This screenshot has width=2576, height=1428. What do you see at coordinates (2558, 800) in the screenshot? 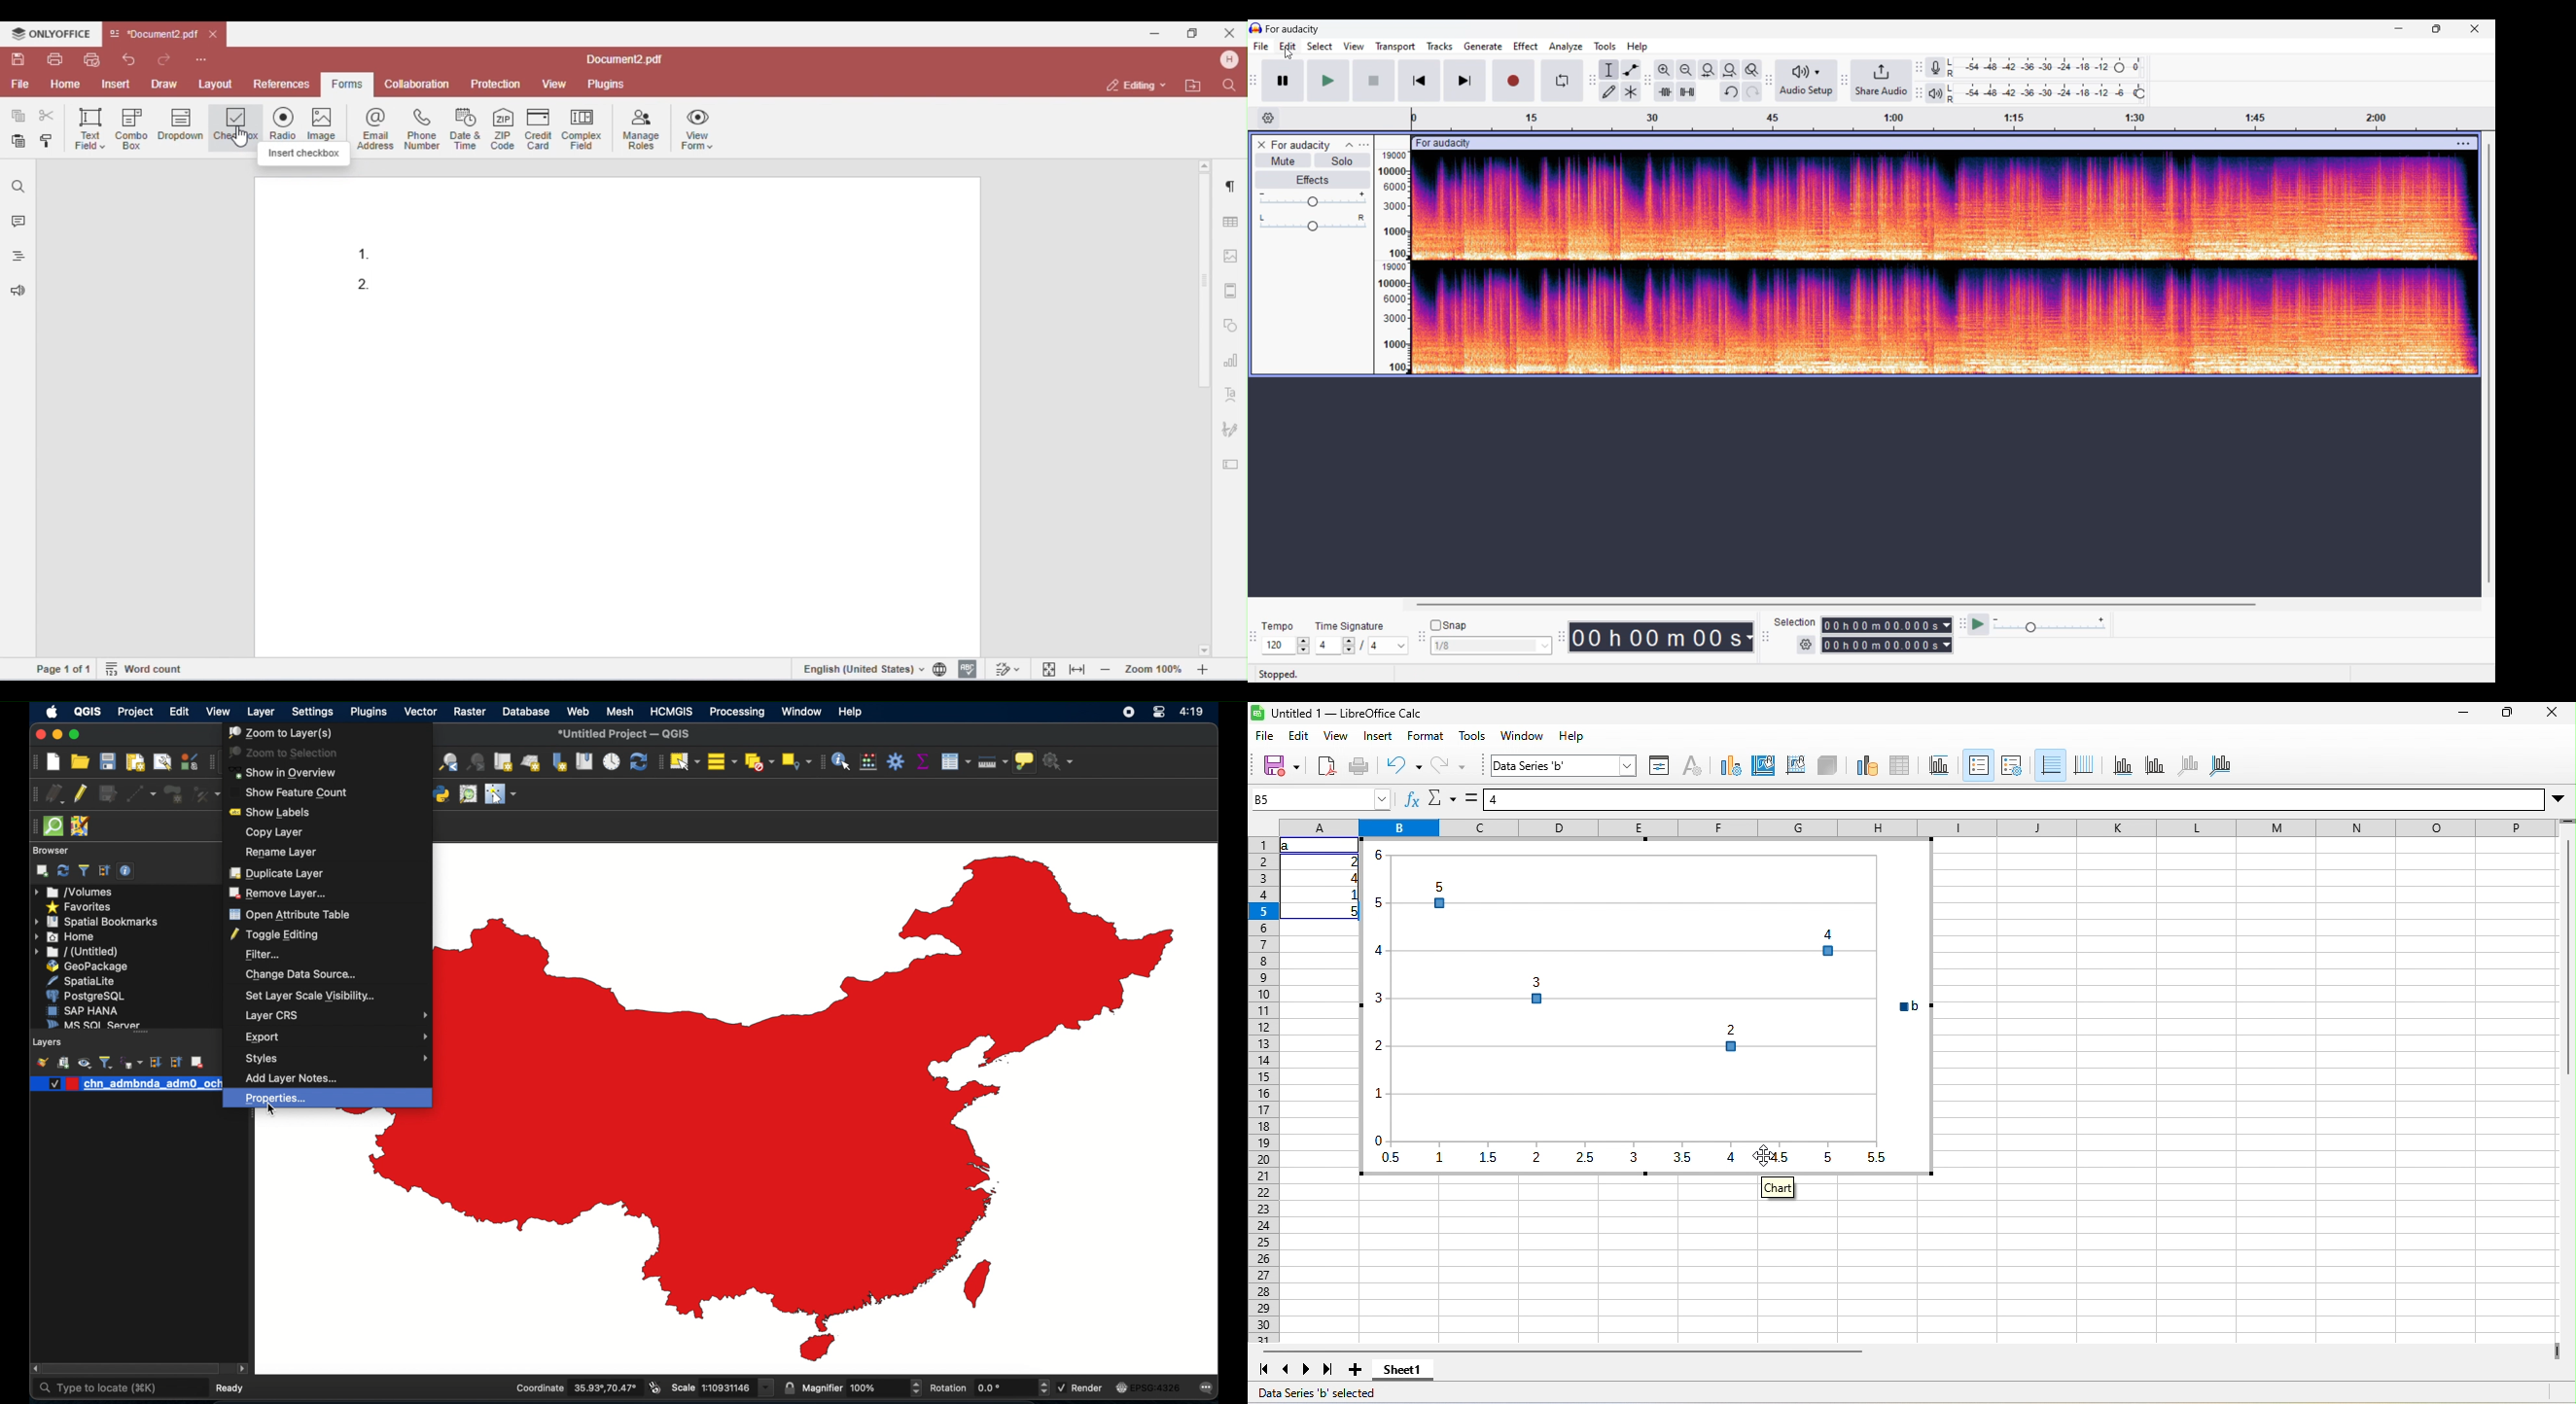
I see `More options` at bounding box center [2558, 800].